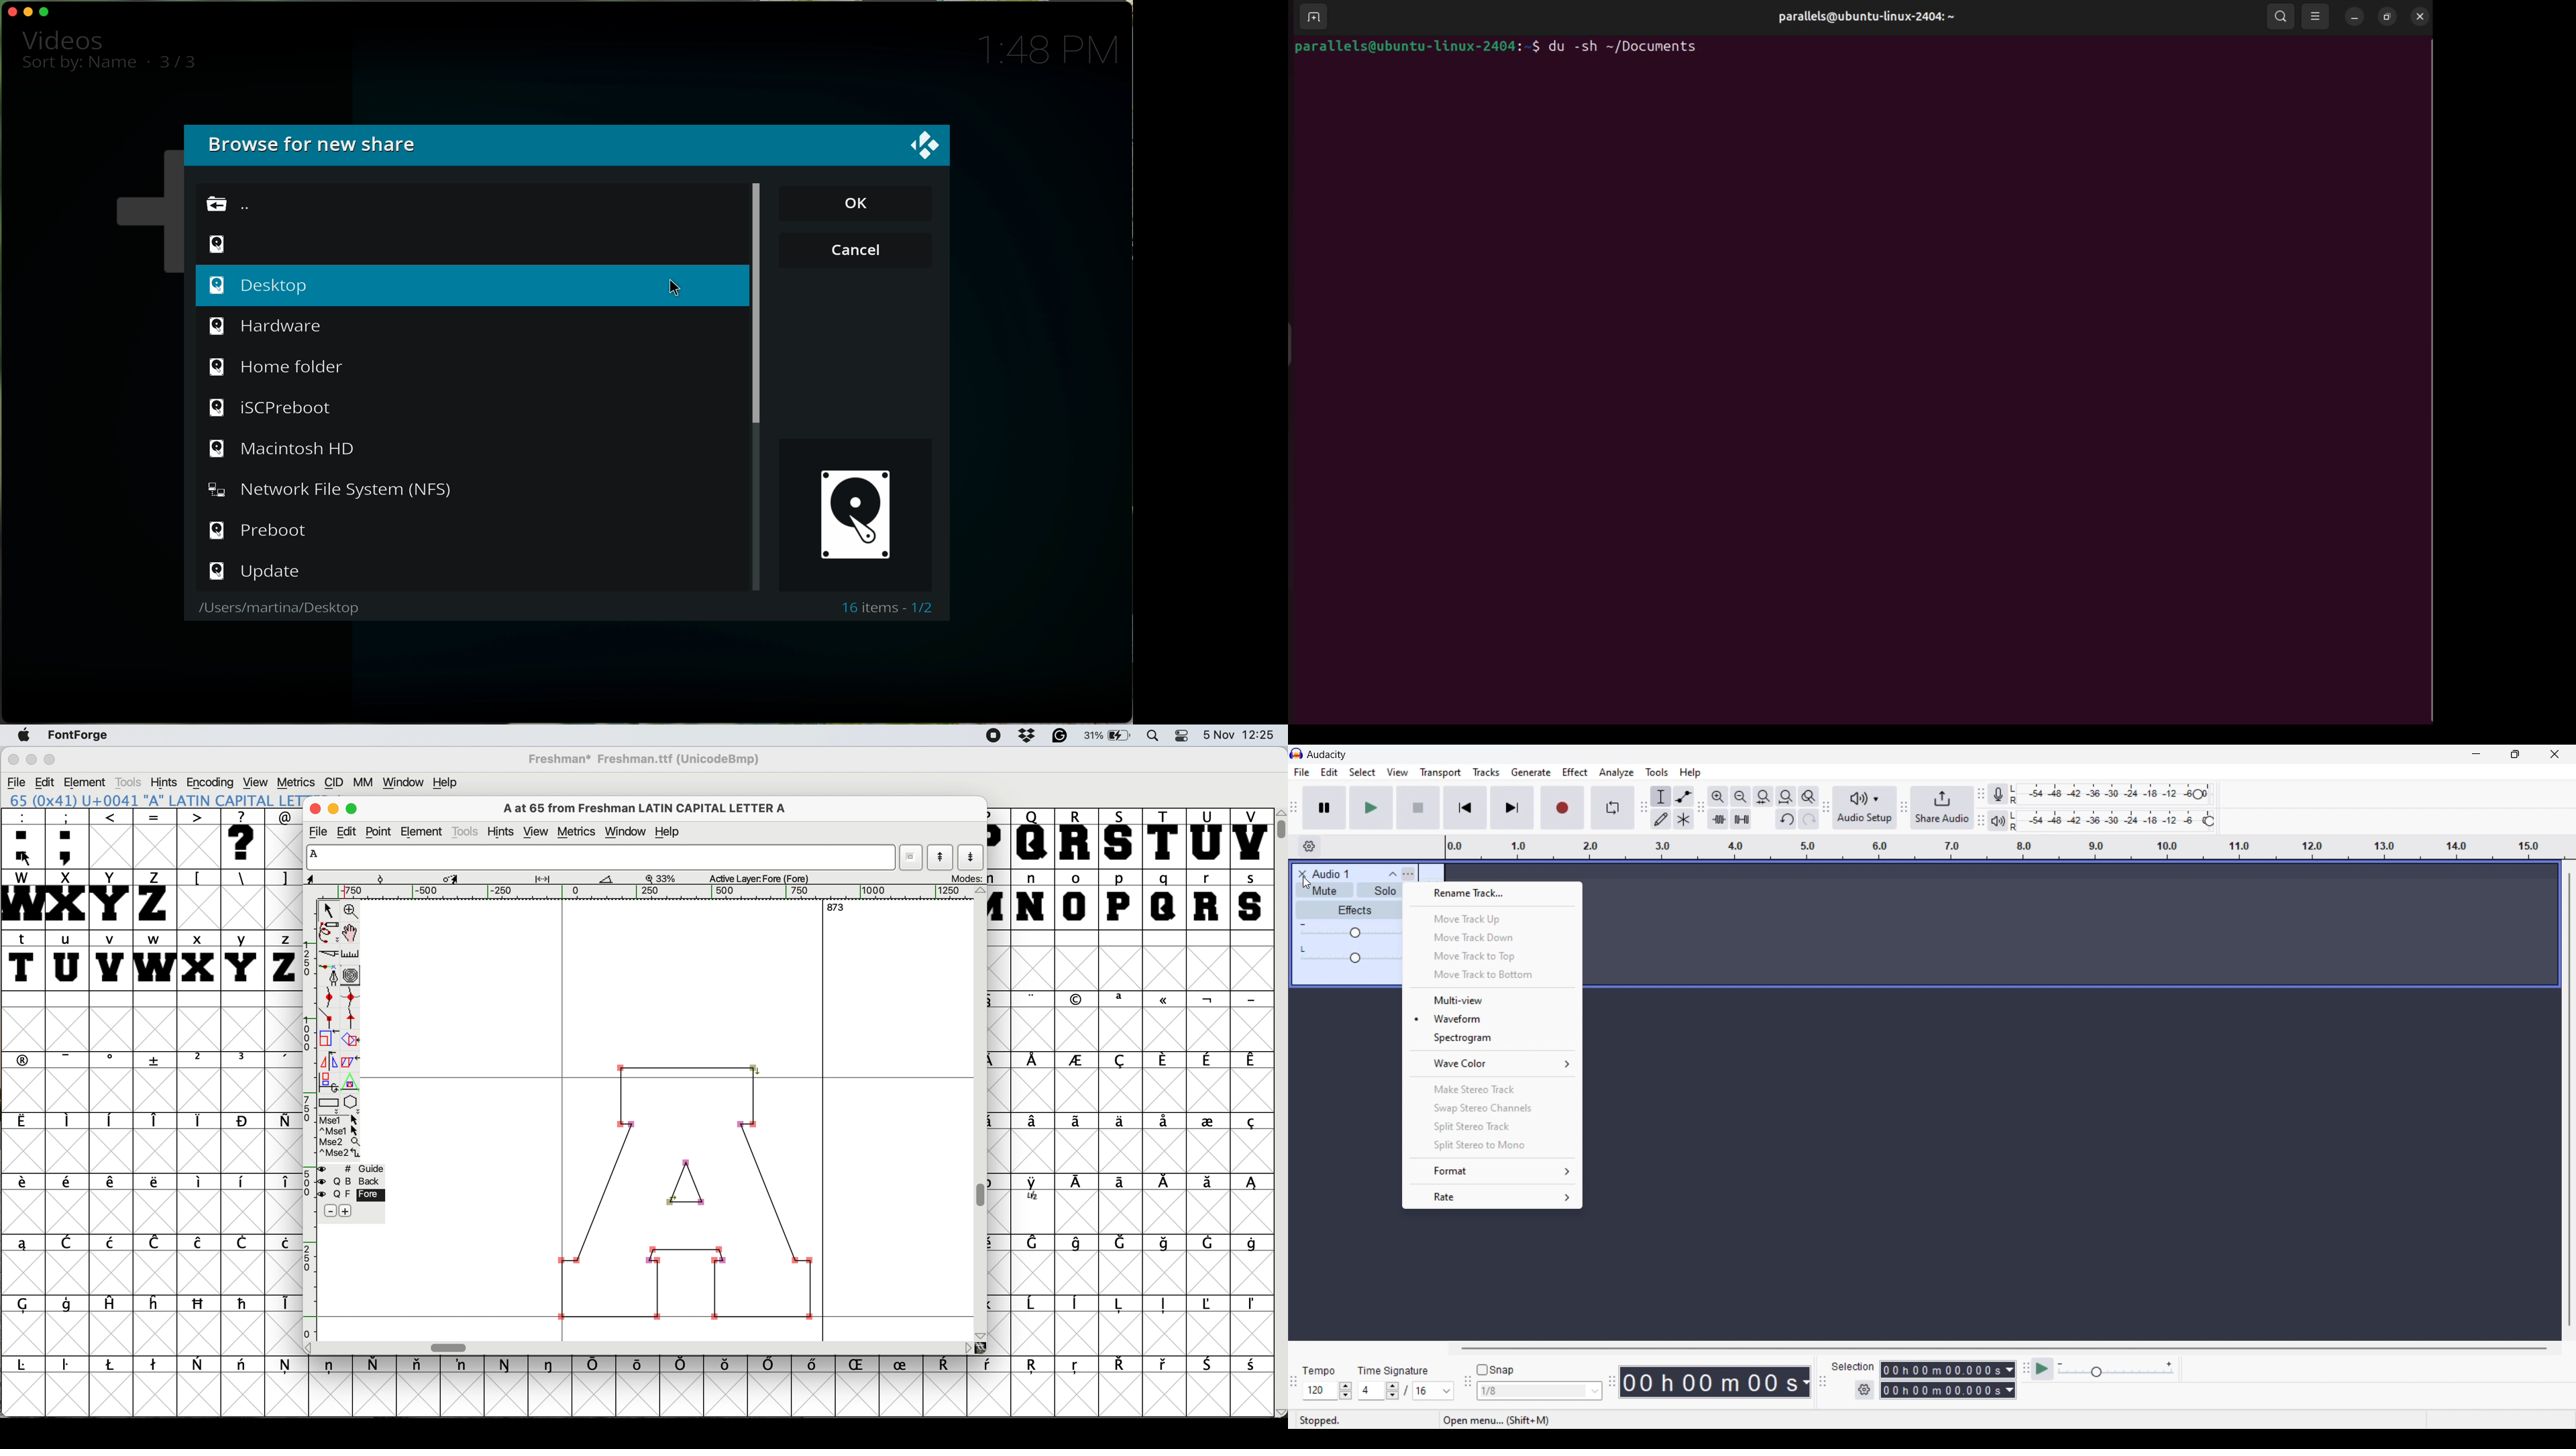 Image resolution: width=2576 pixels, height=1456 pixels. I want to click on spotlight search, so click(1153, 737).